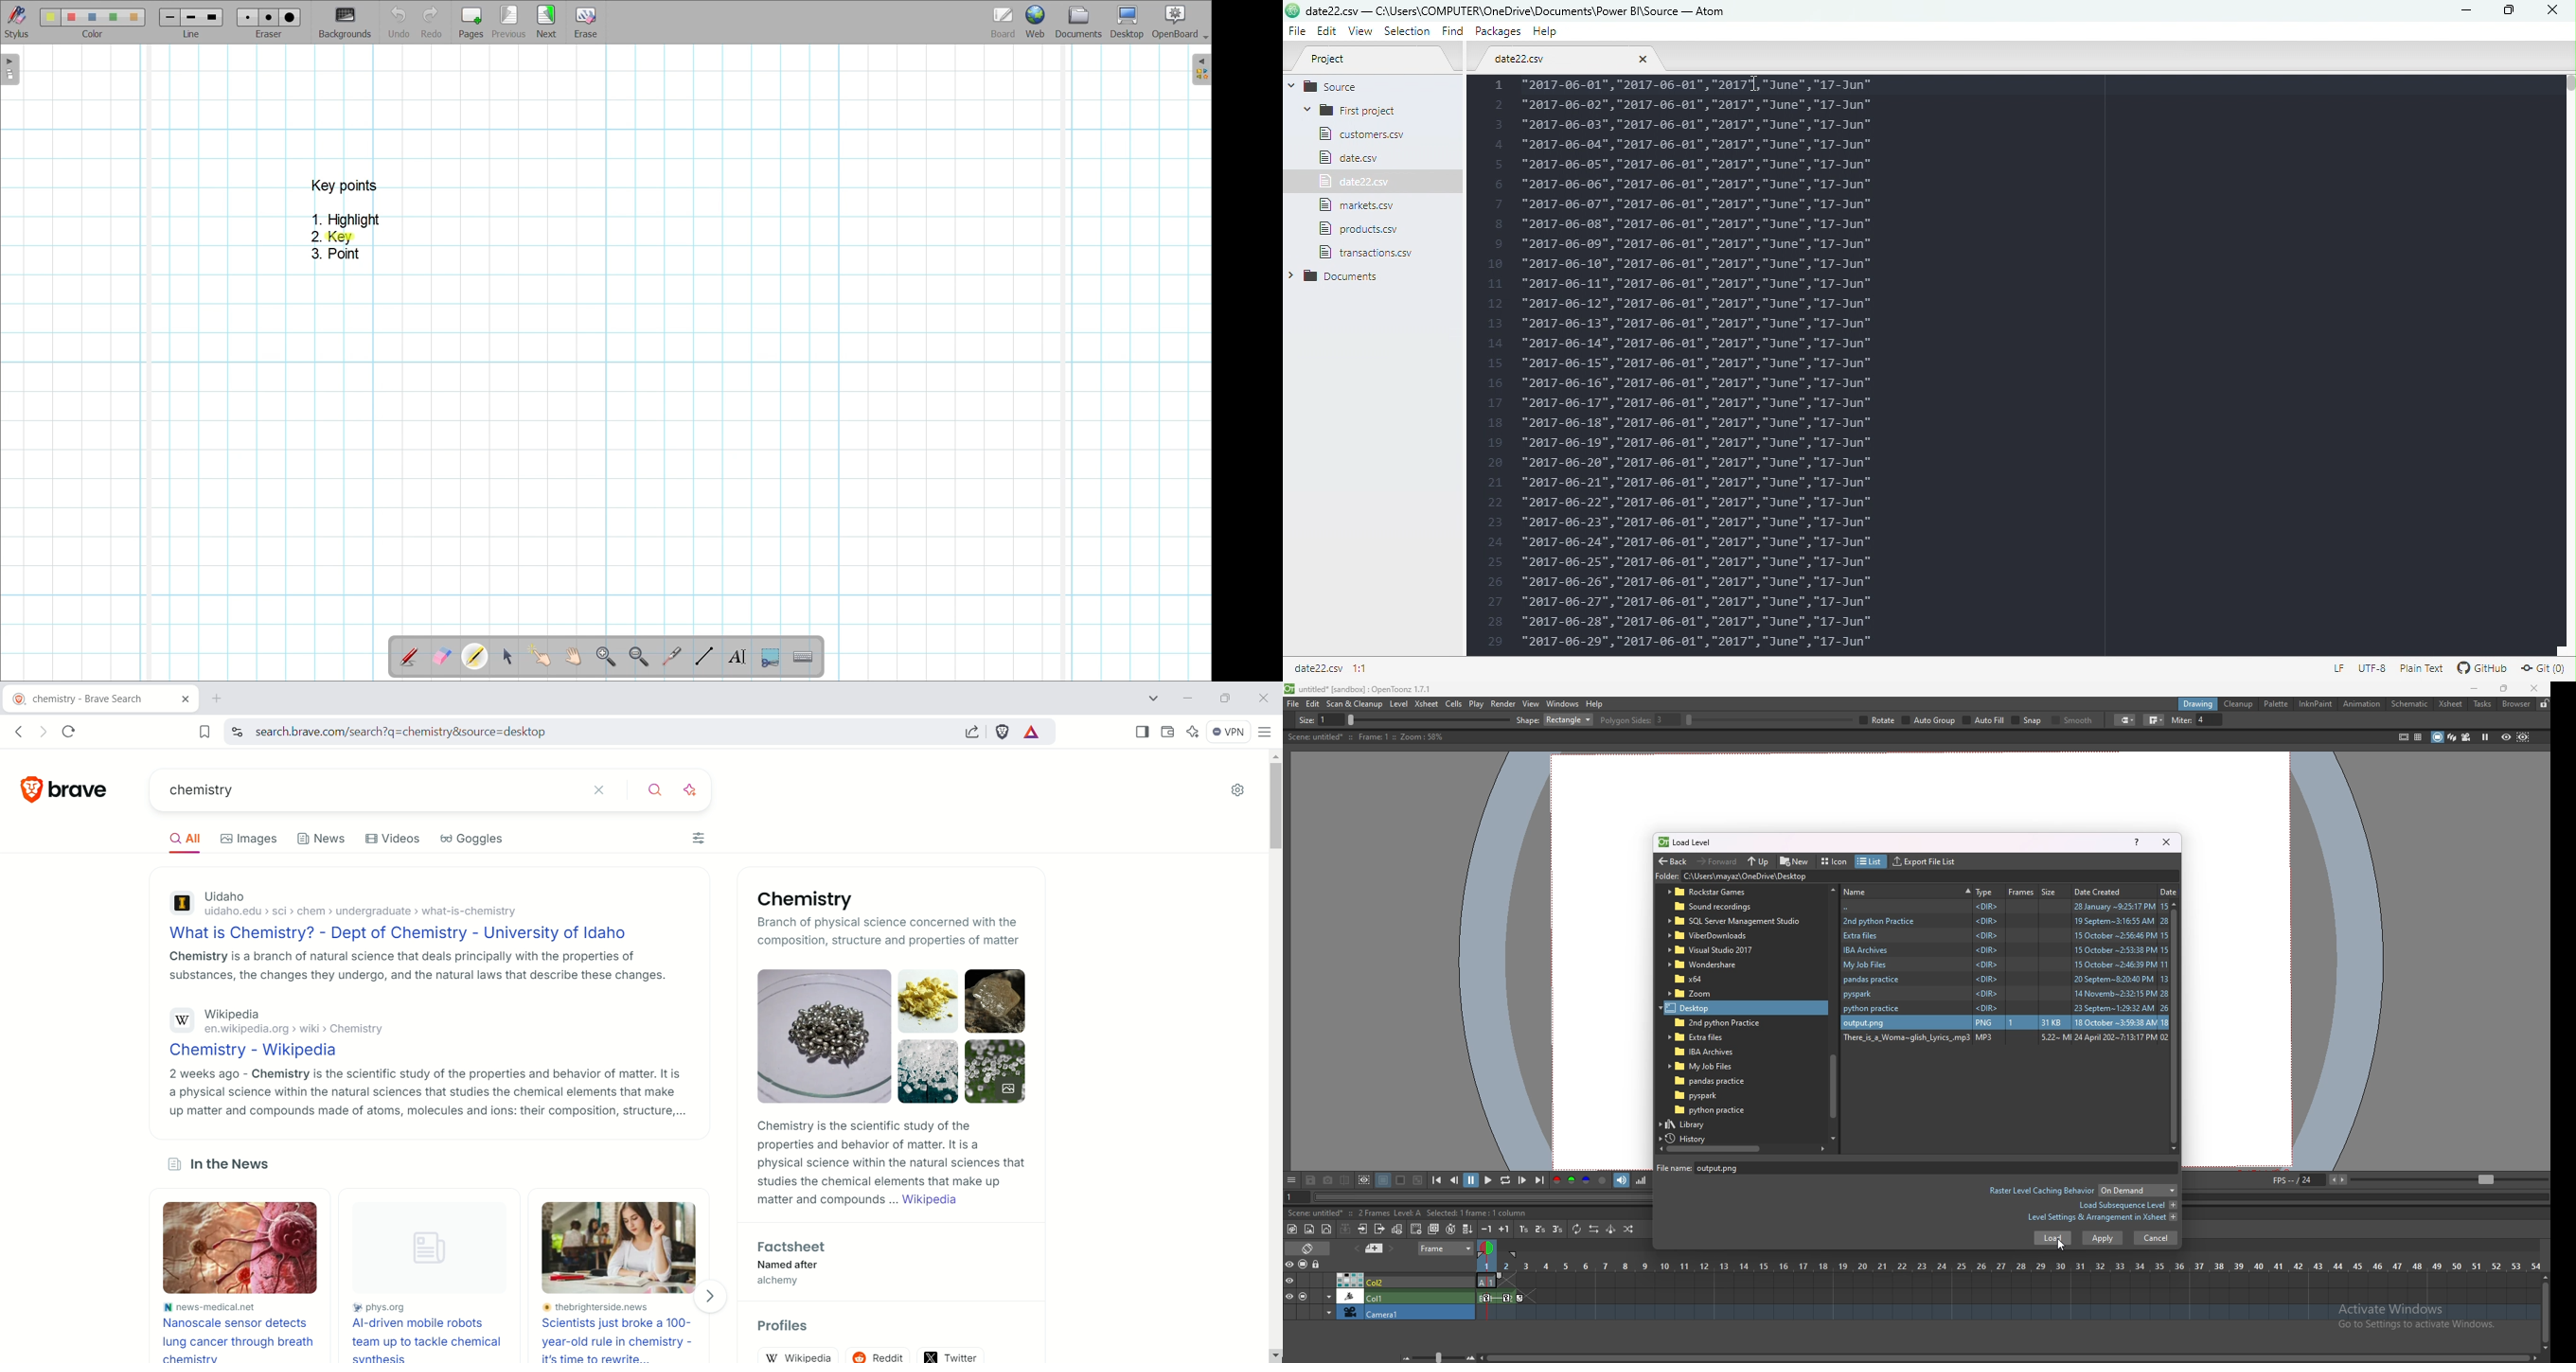  I want to click on frame, so click(1447, 1247).